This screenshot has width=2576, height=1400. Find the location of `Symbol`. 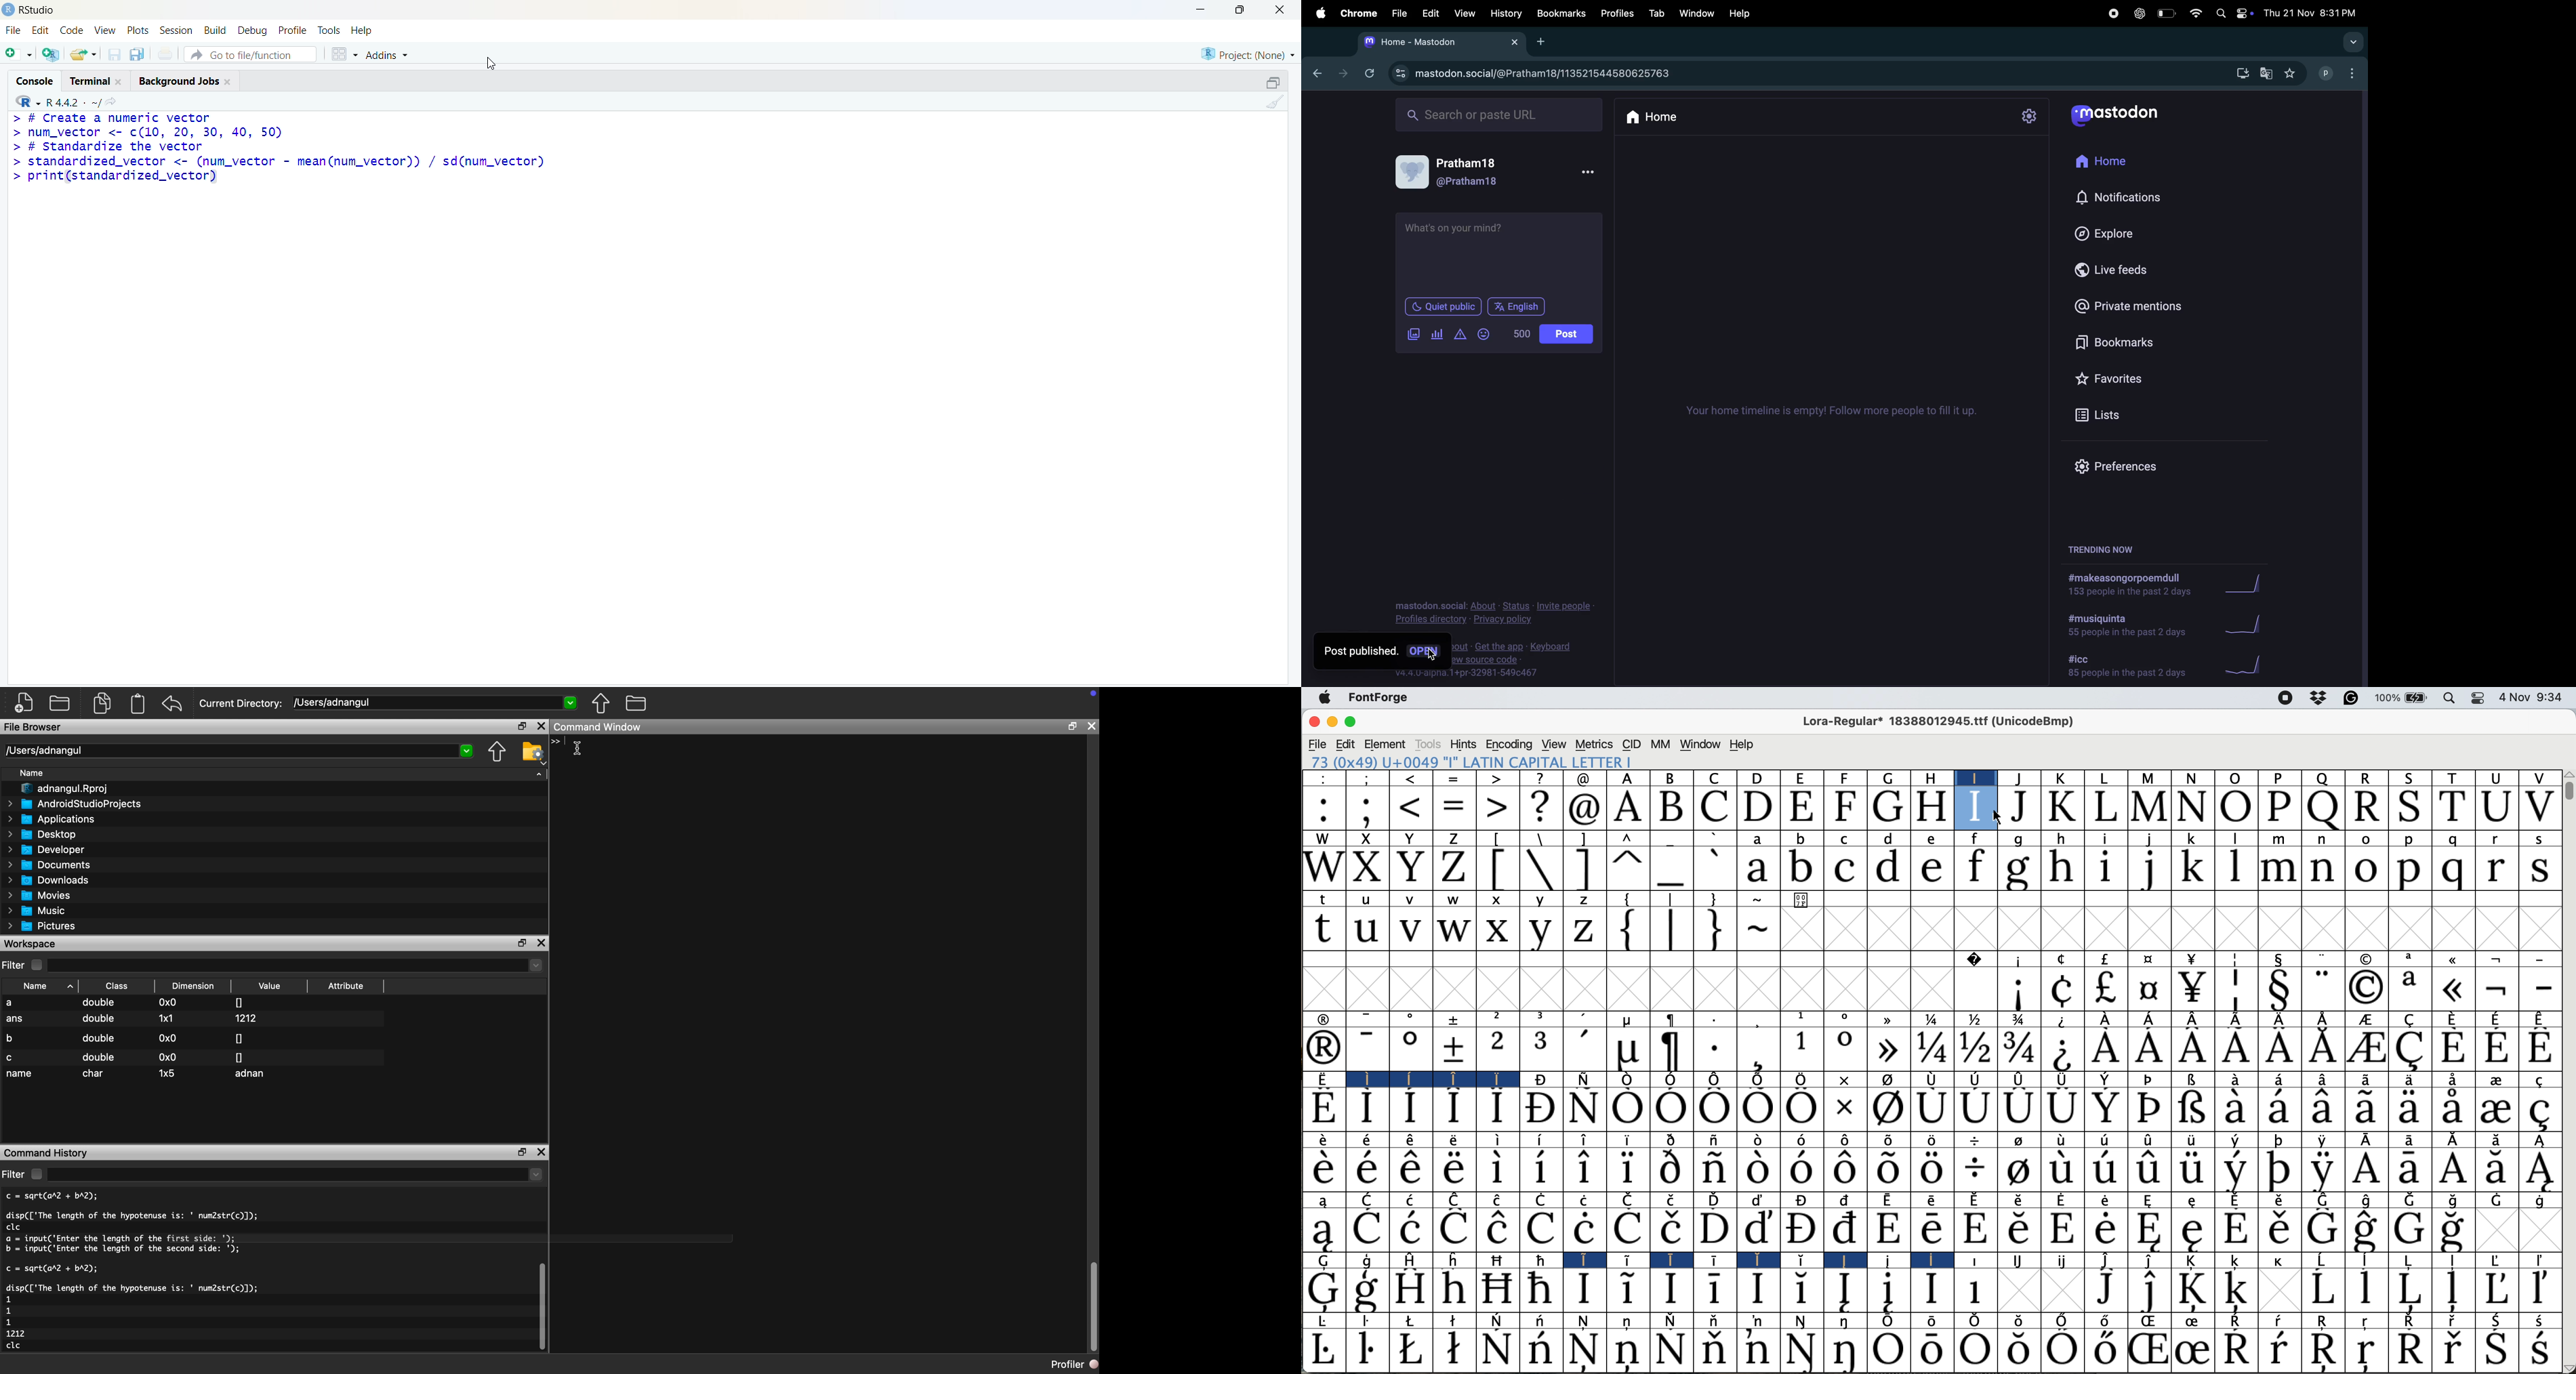

Symbol is located at coordinates (2276, 1228).